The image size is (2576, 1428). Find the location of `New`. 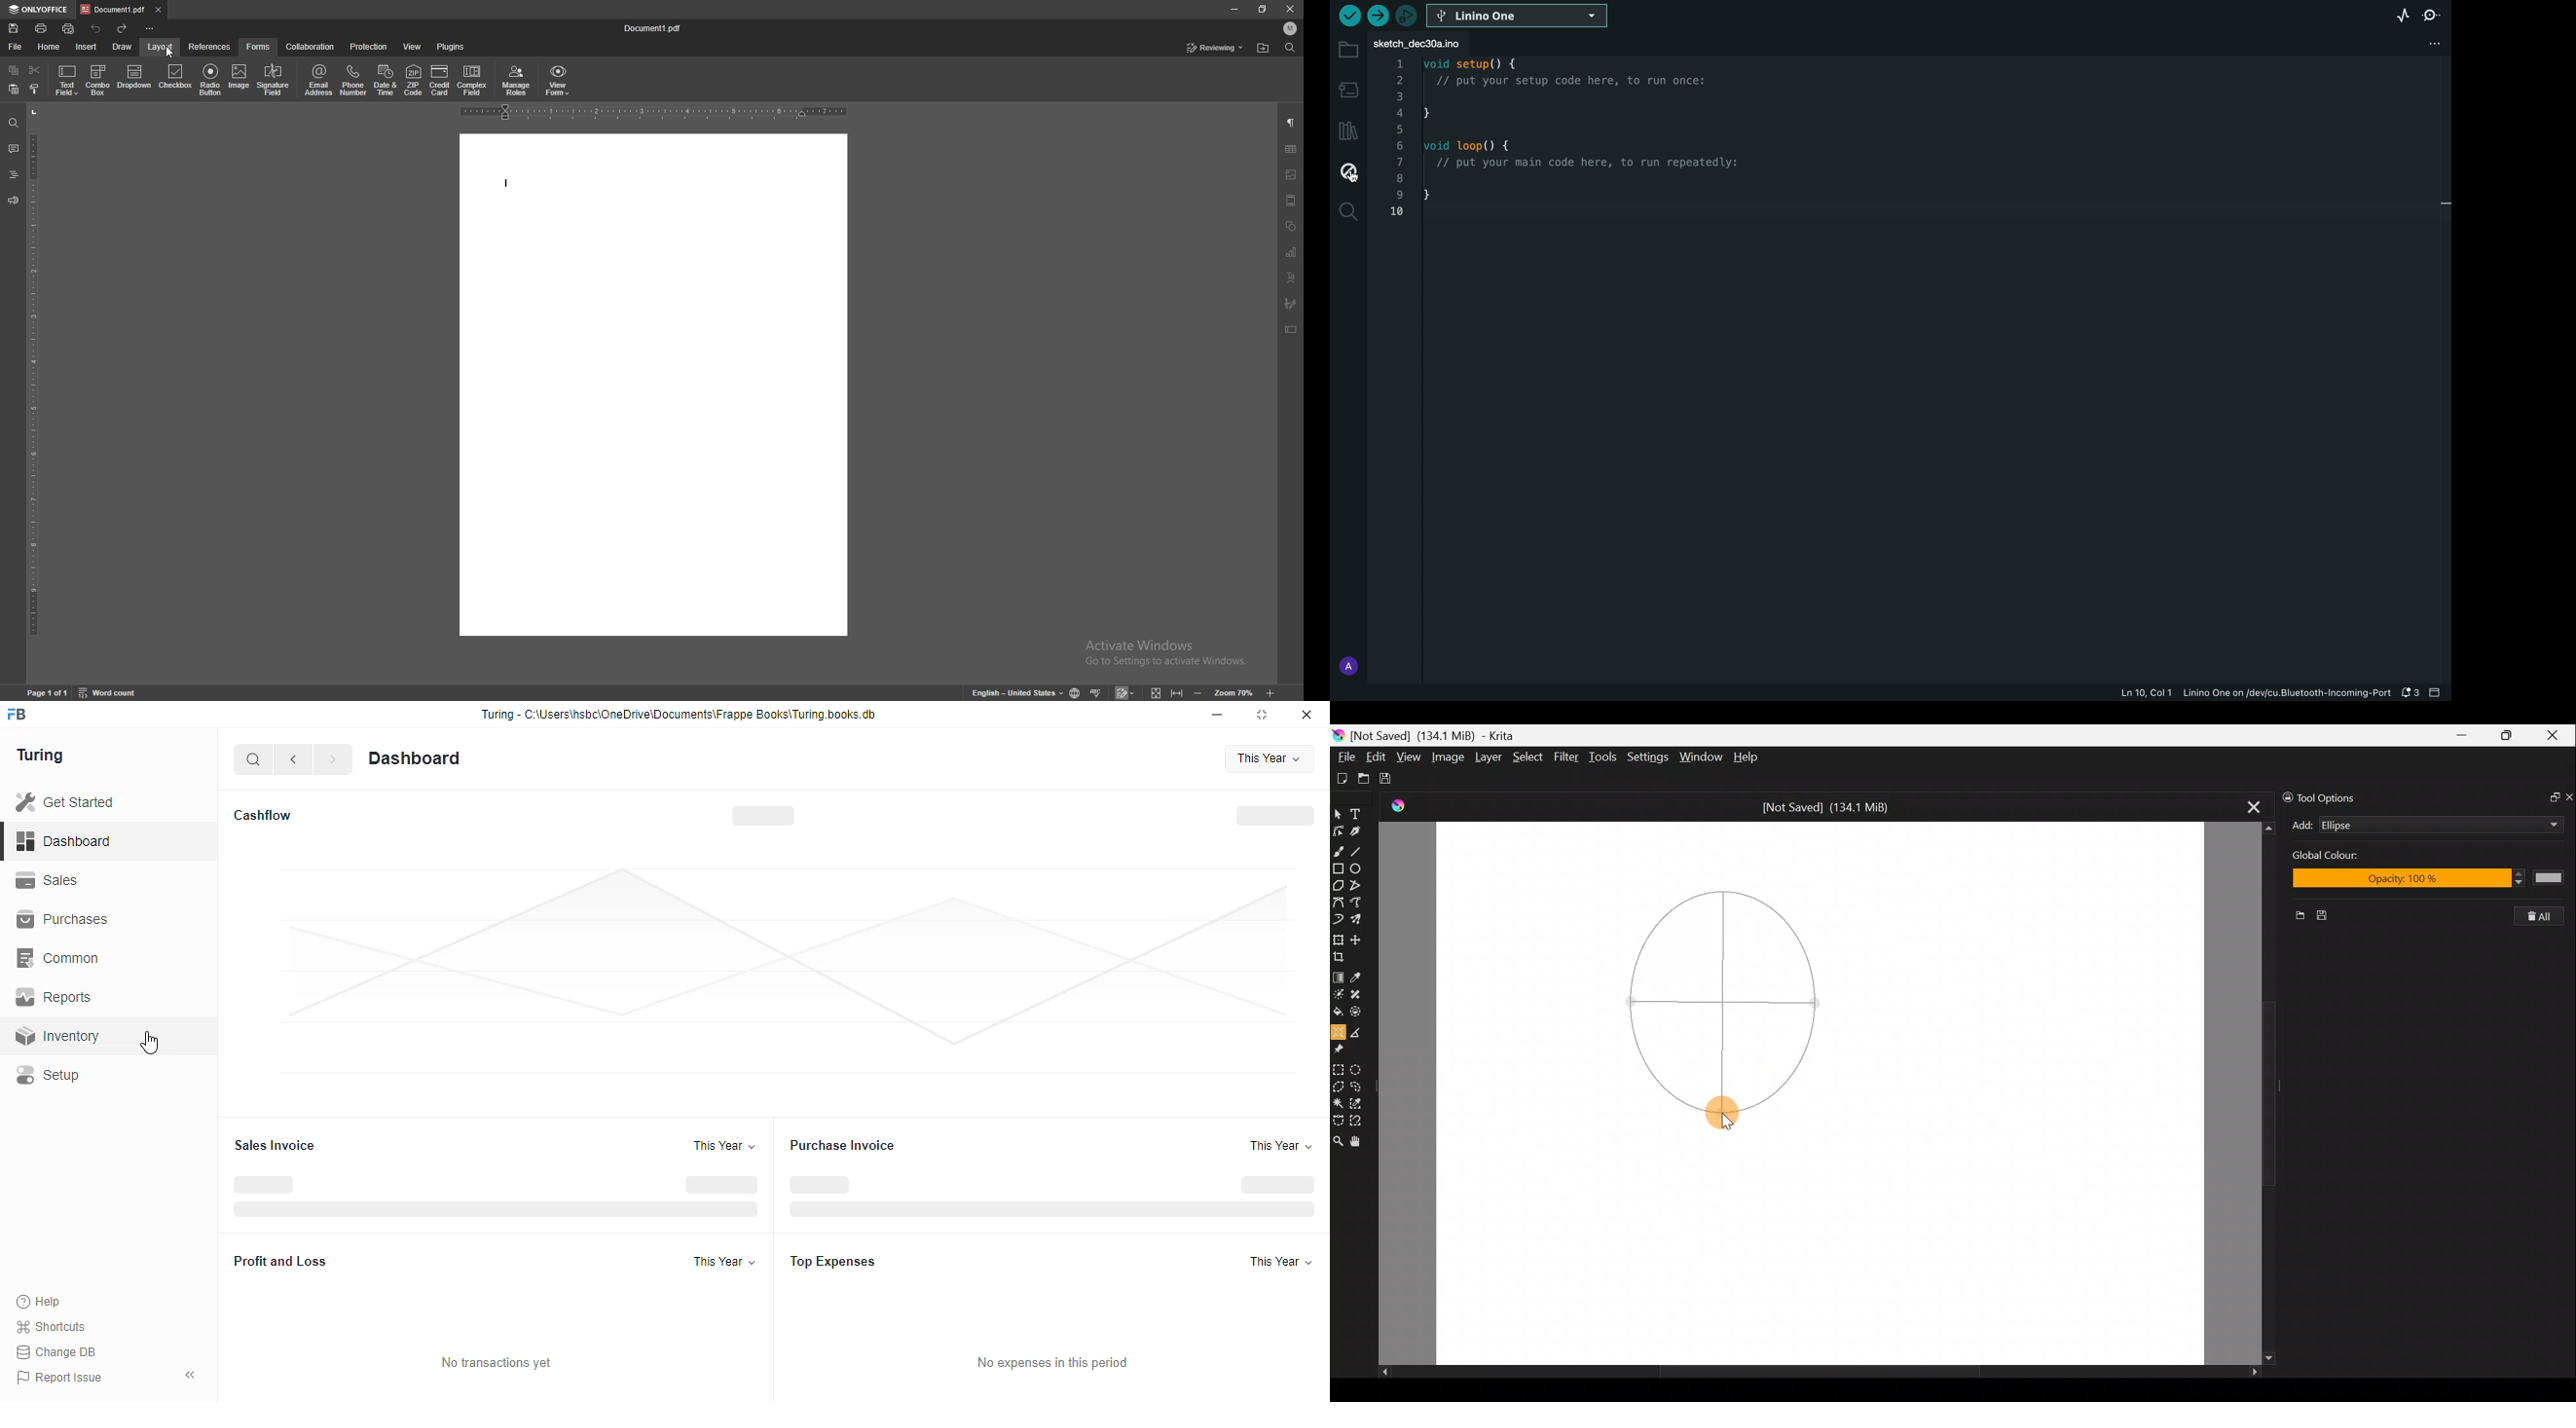

New is located at coordinates (2295, 917).